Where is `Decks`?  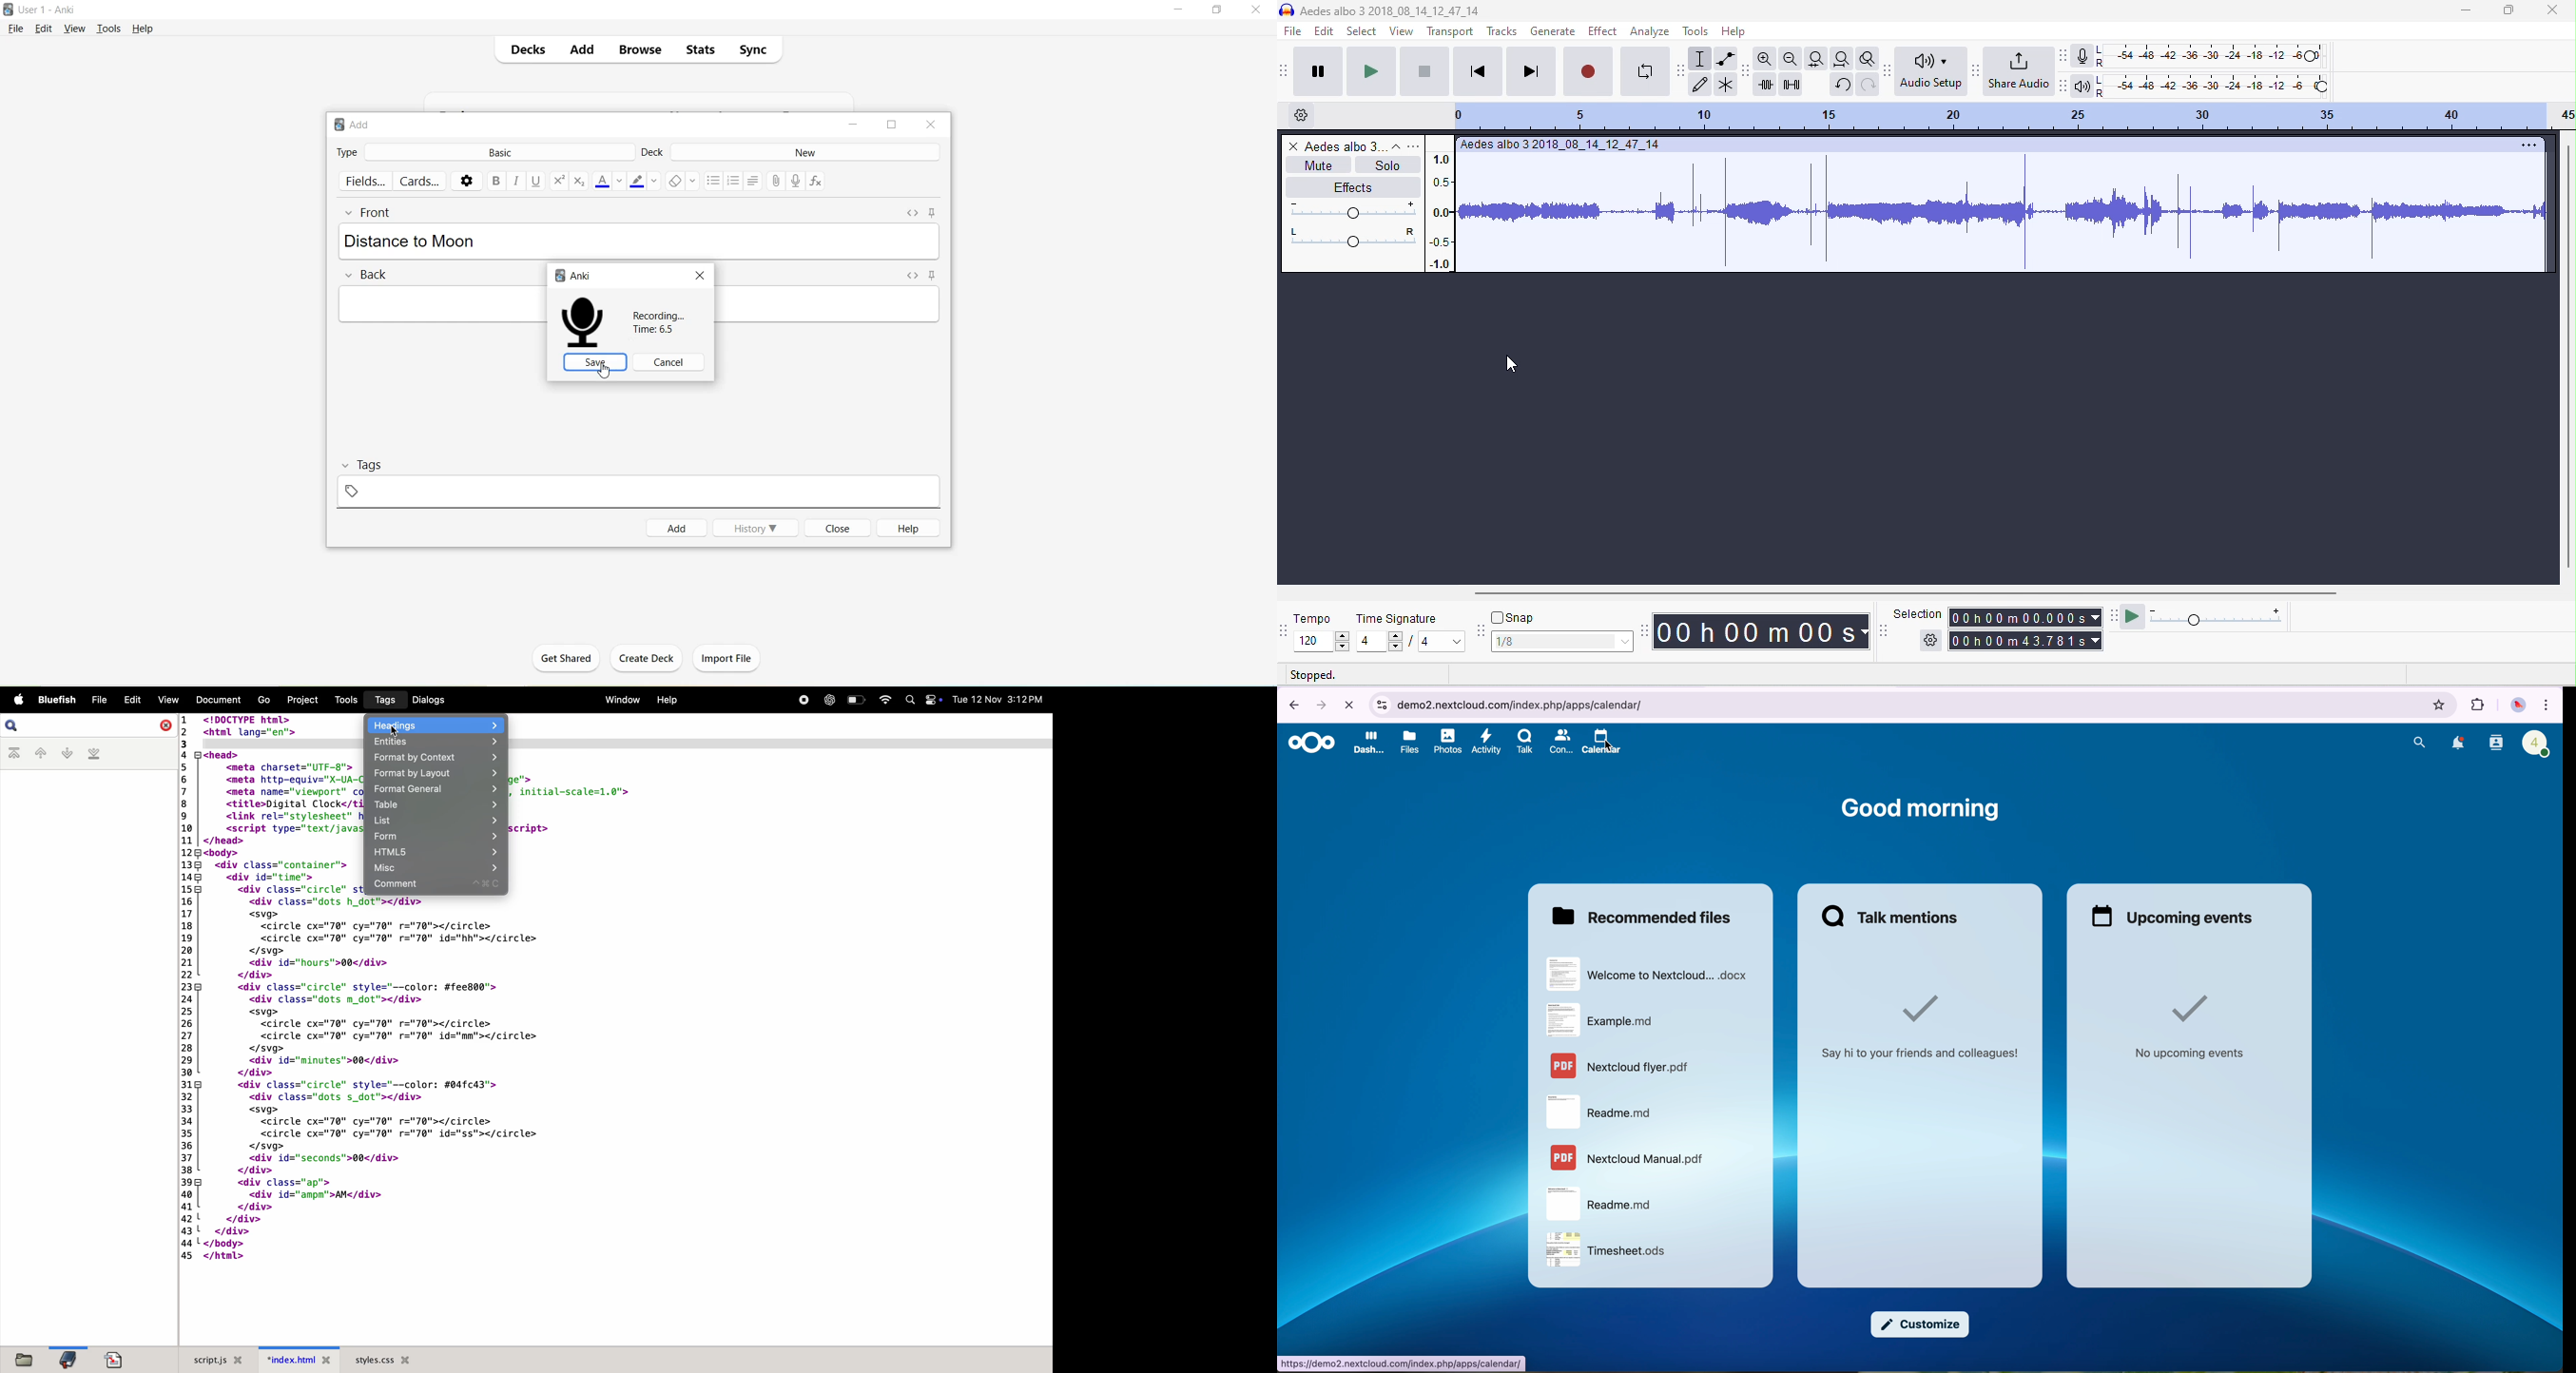
Decks is located at coordinates (526, 49).